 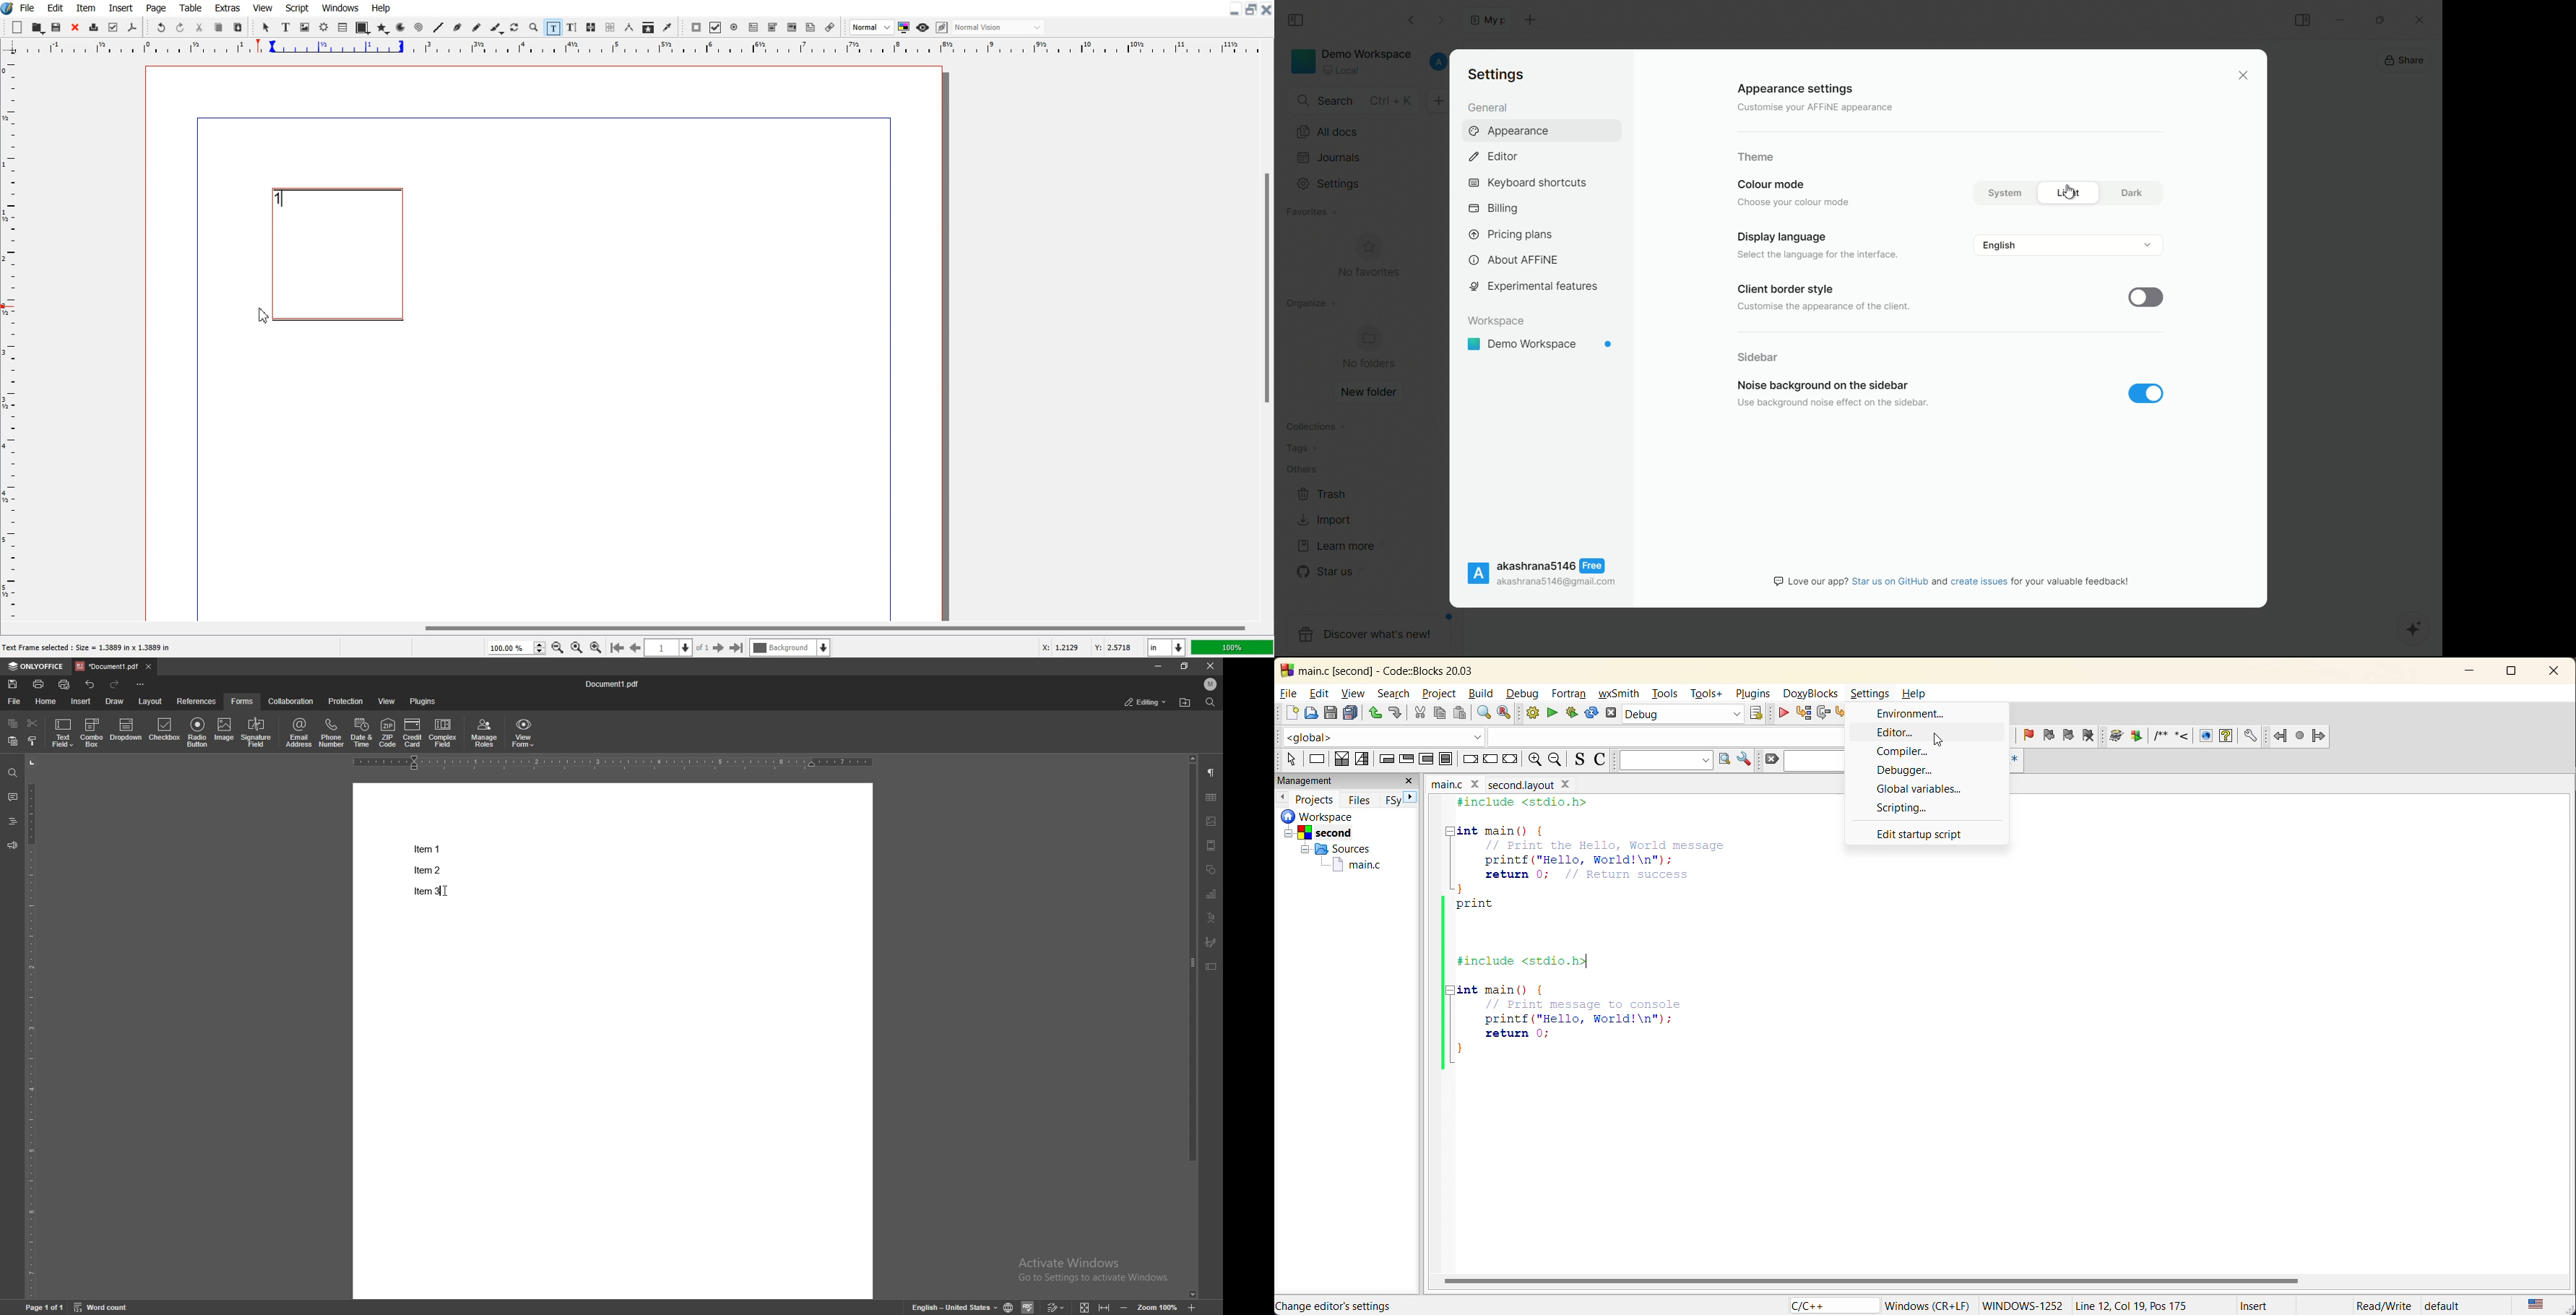 What do you see at coordinates (2281, 734) in the screenshot?
I see `Jump backward` at bounding box center [2281, 734].